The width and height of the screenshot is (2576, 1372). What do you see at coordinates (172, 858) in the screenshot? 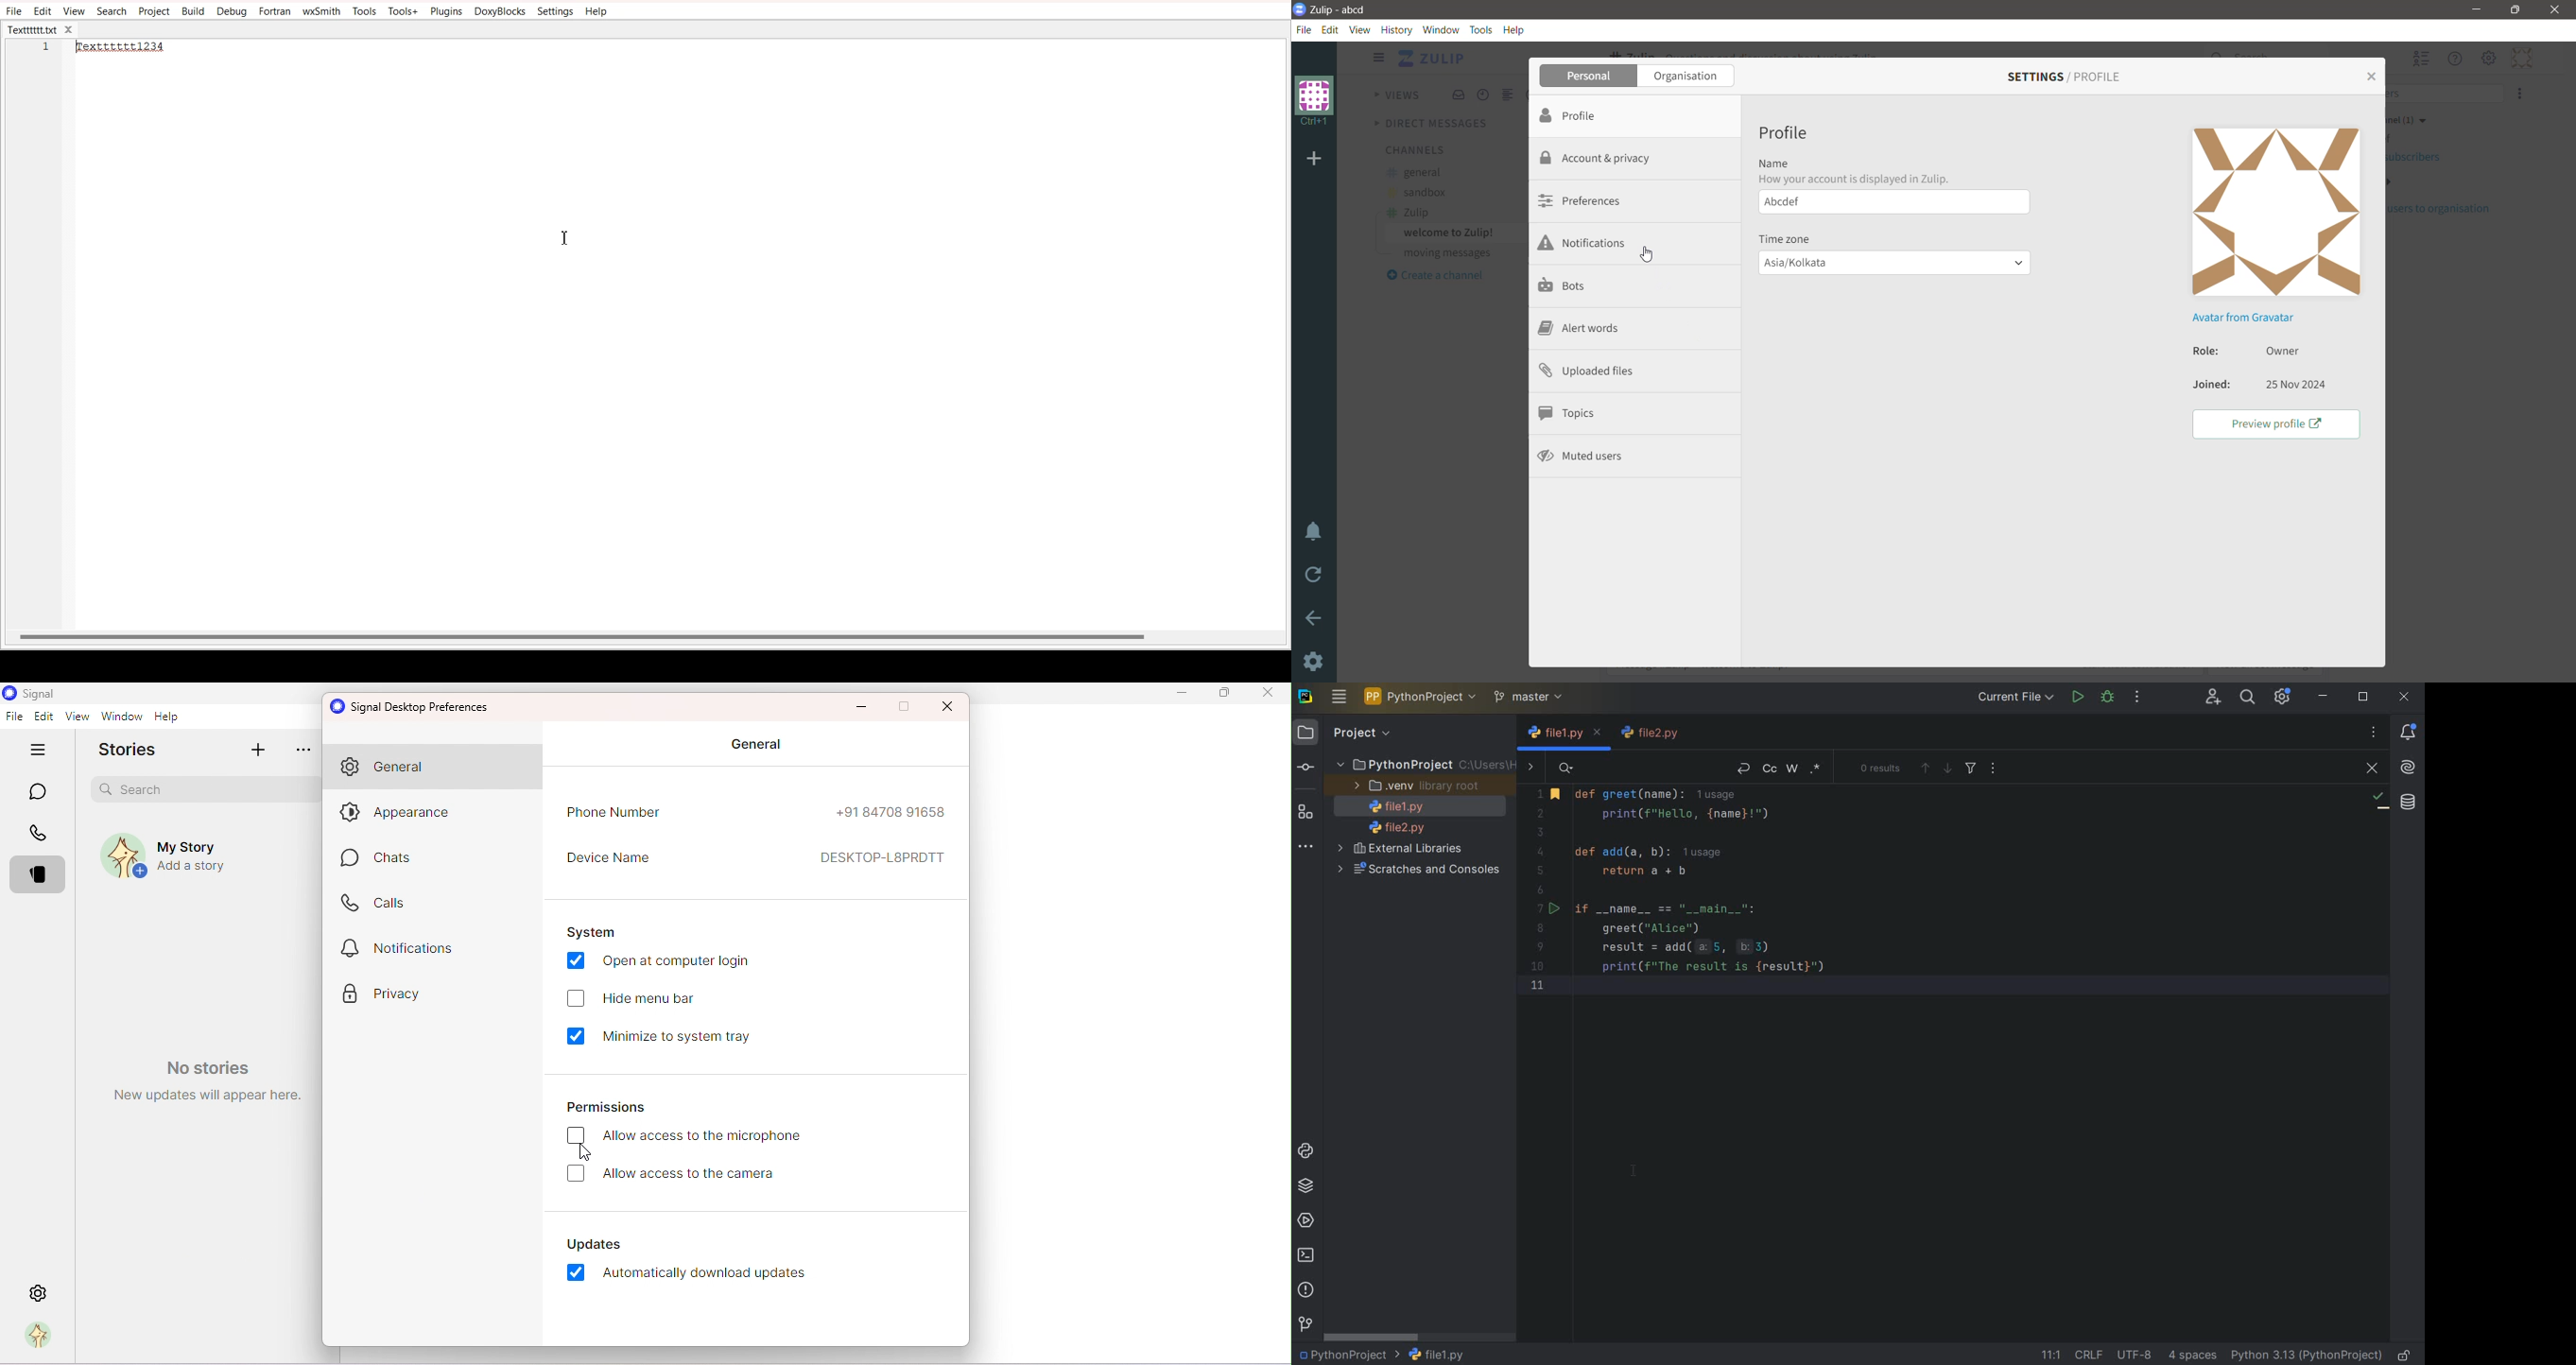
I see `My story` at bounding box center [172, 858].